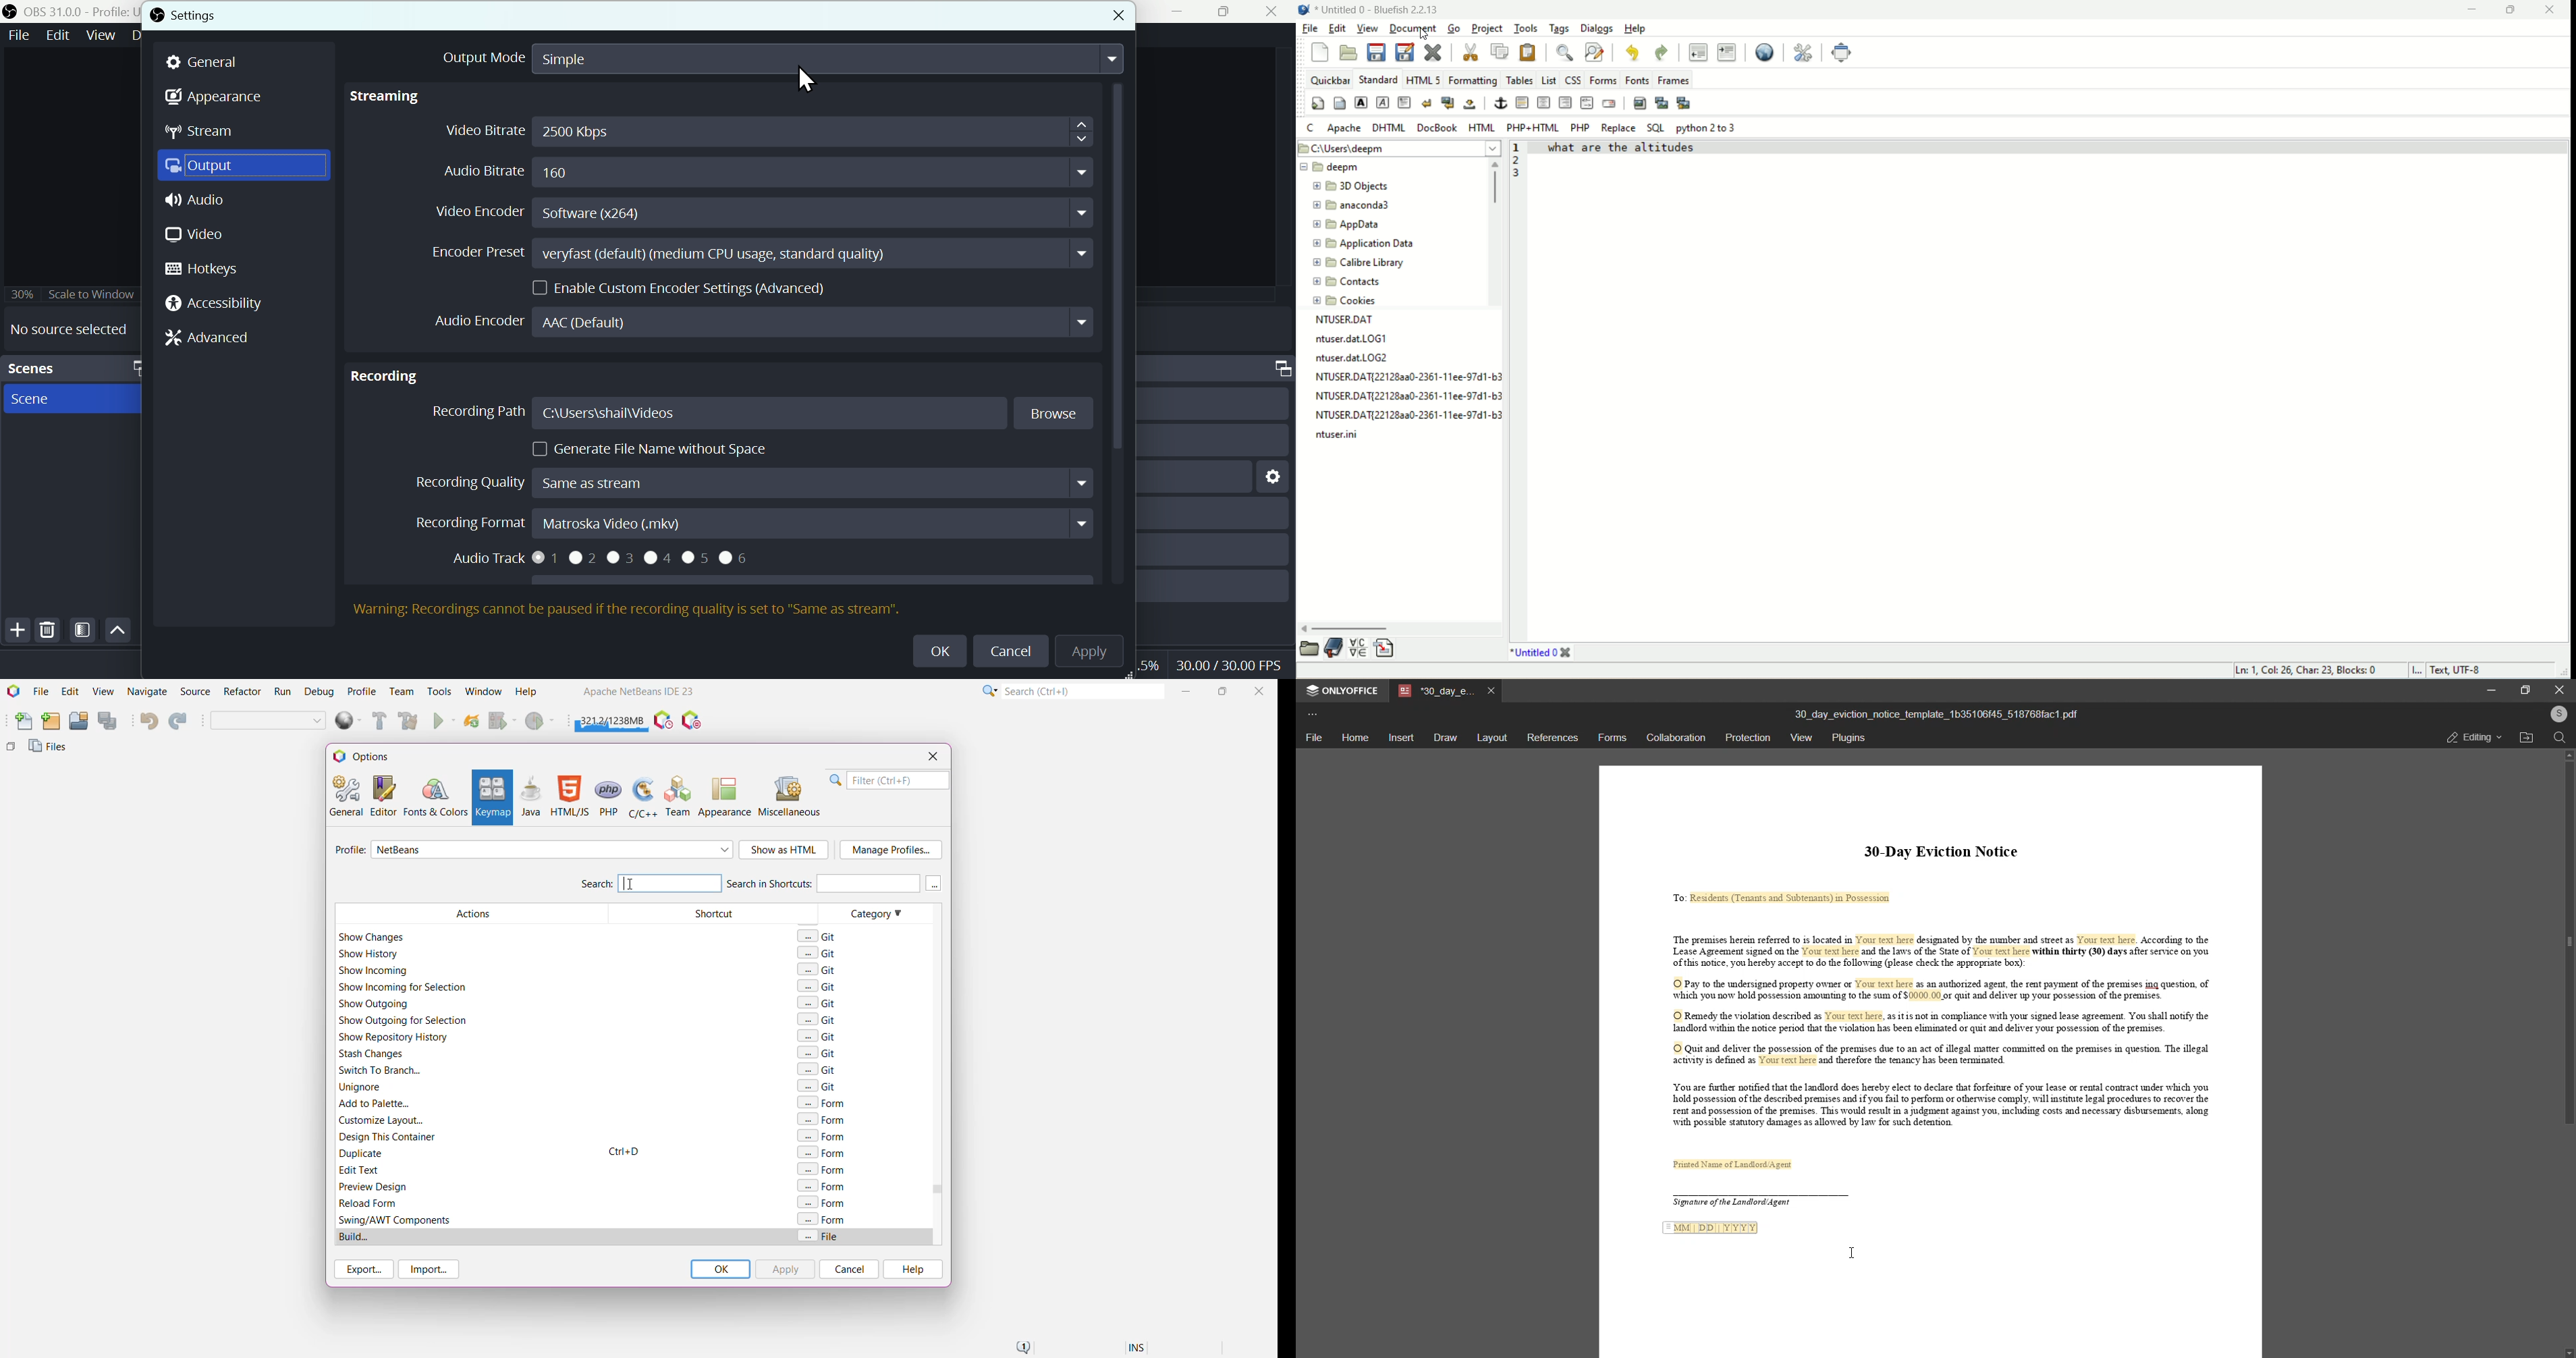 The height and width of the screenshot is (1372, 2576). What do you see at coordinates (1172, 11) in the screenshot?
I see `minimise` at bounding box center [1172, 11].